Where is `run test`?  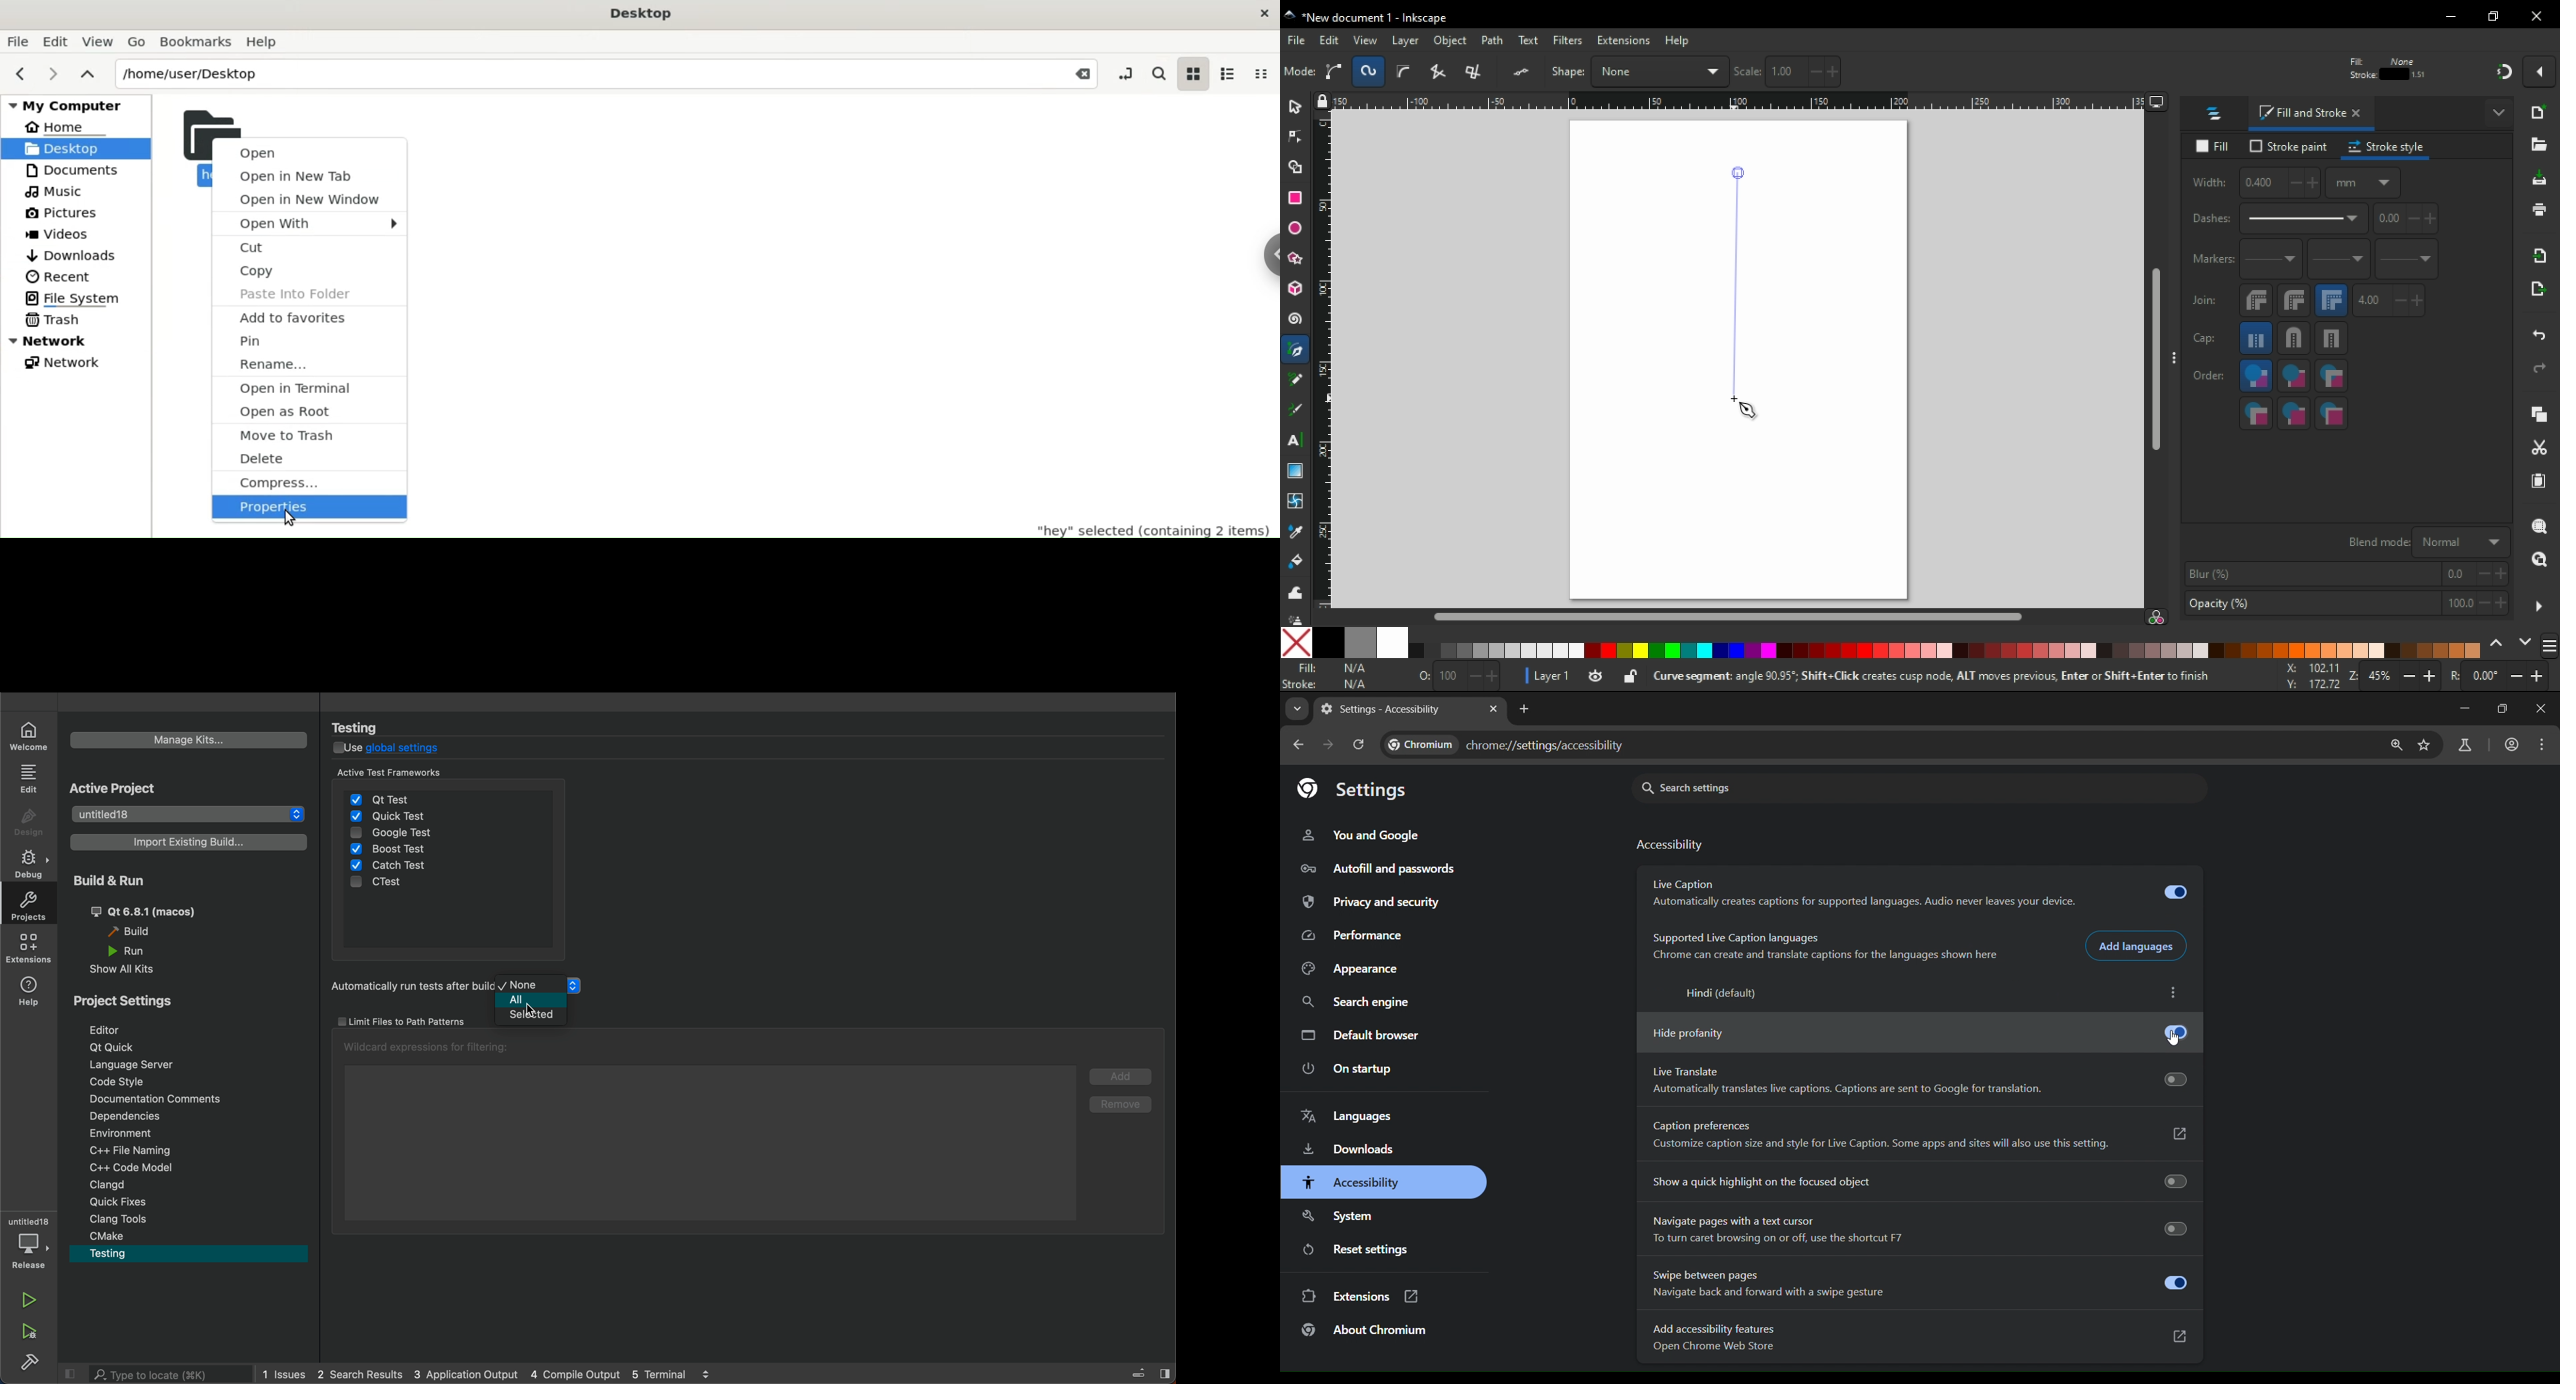
run test is located at coordinates (405, 987).